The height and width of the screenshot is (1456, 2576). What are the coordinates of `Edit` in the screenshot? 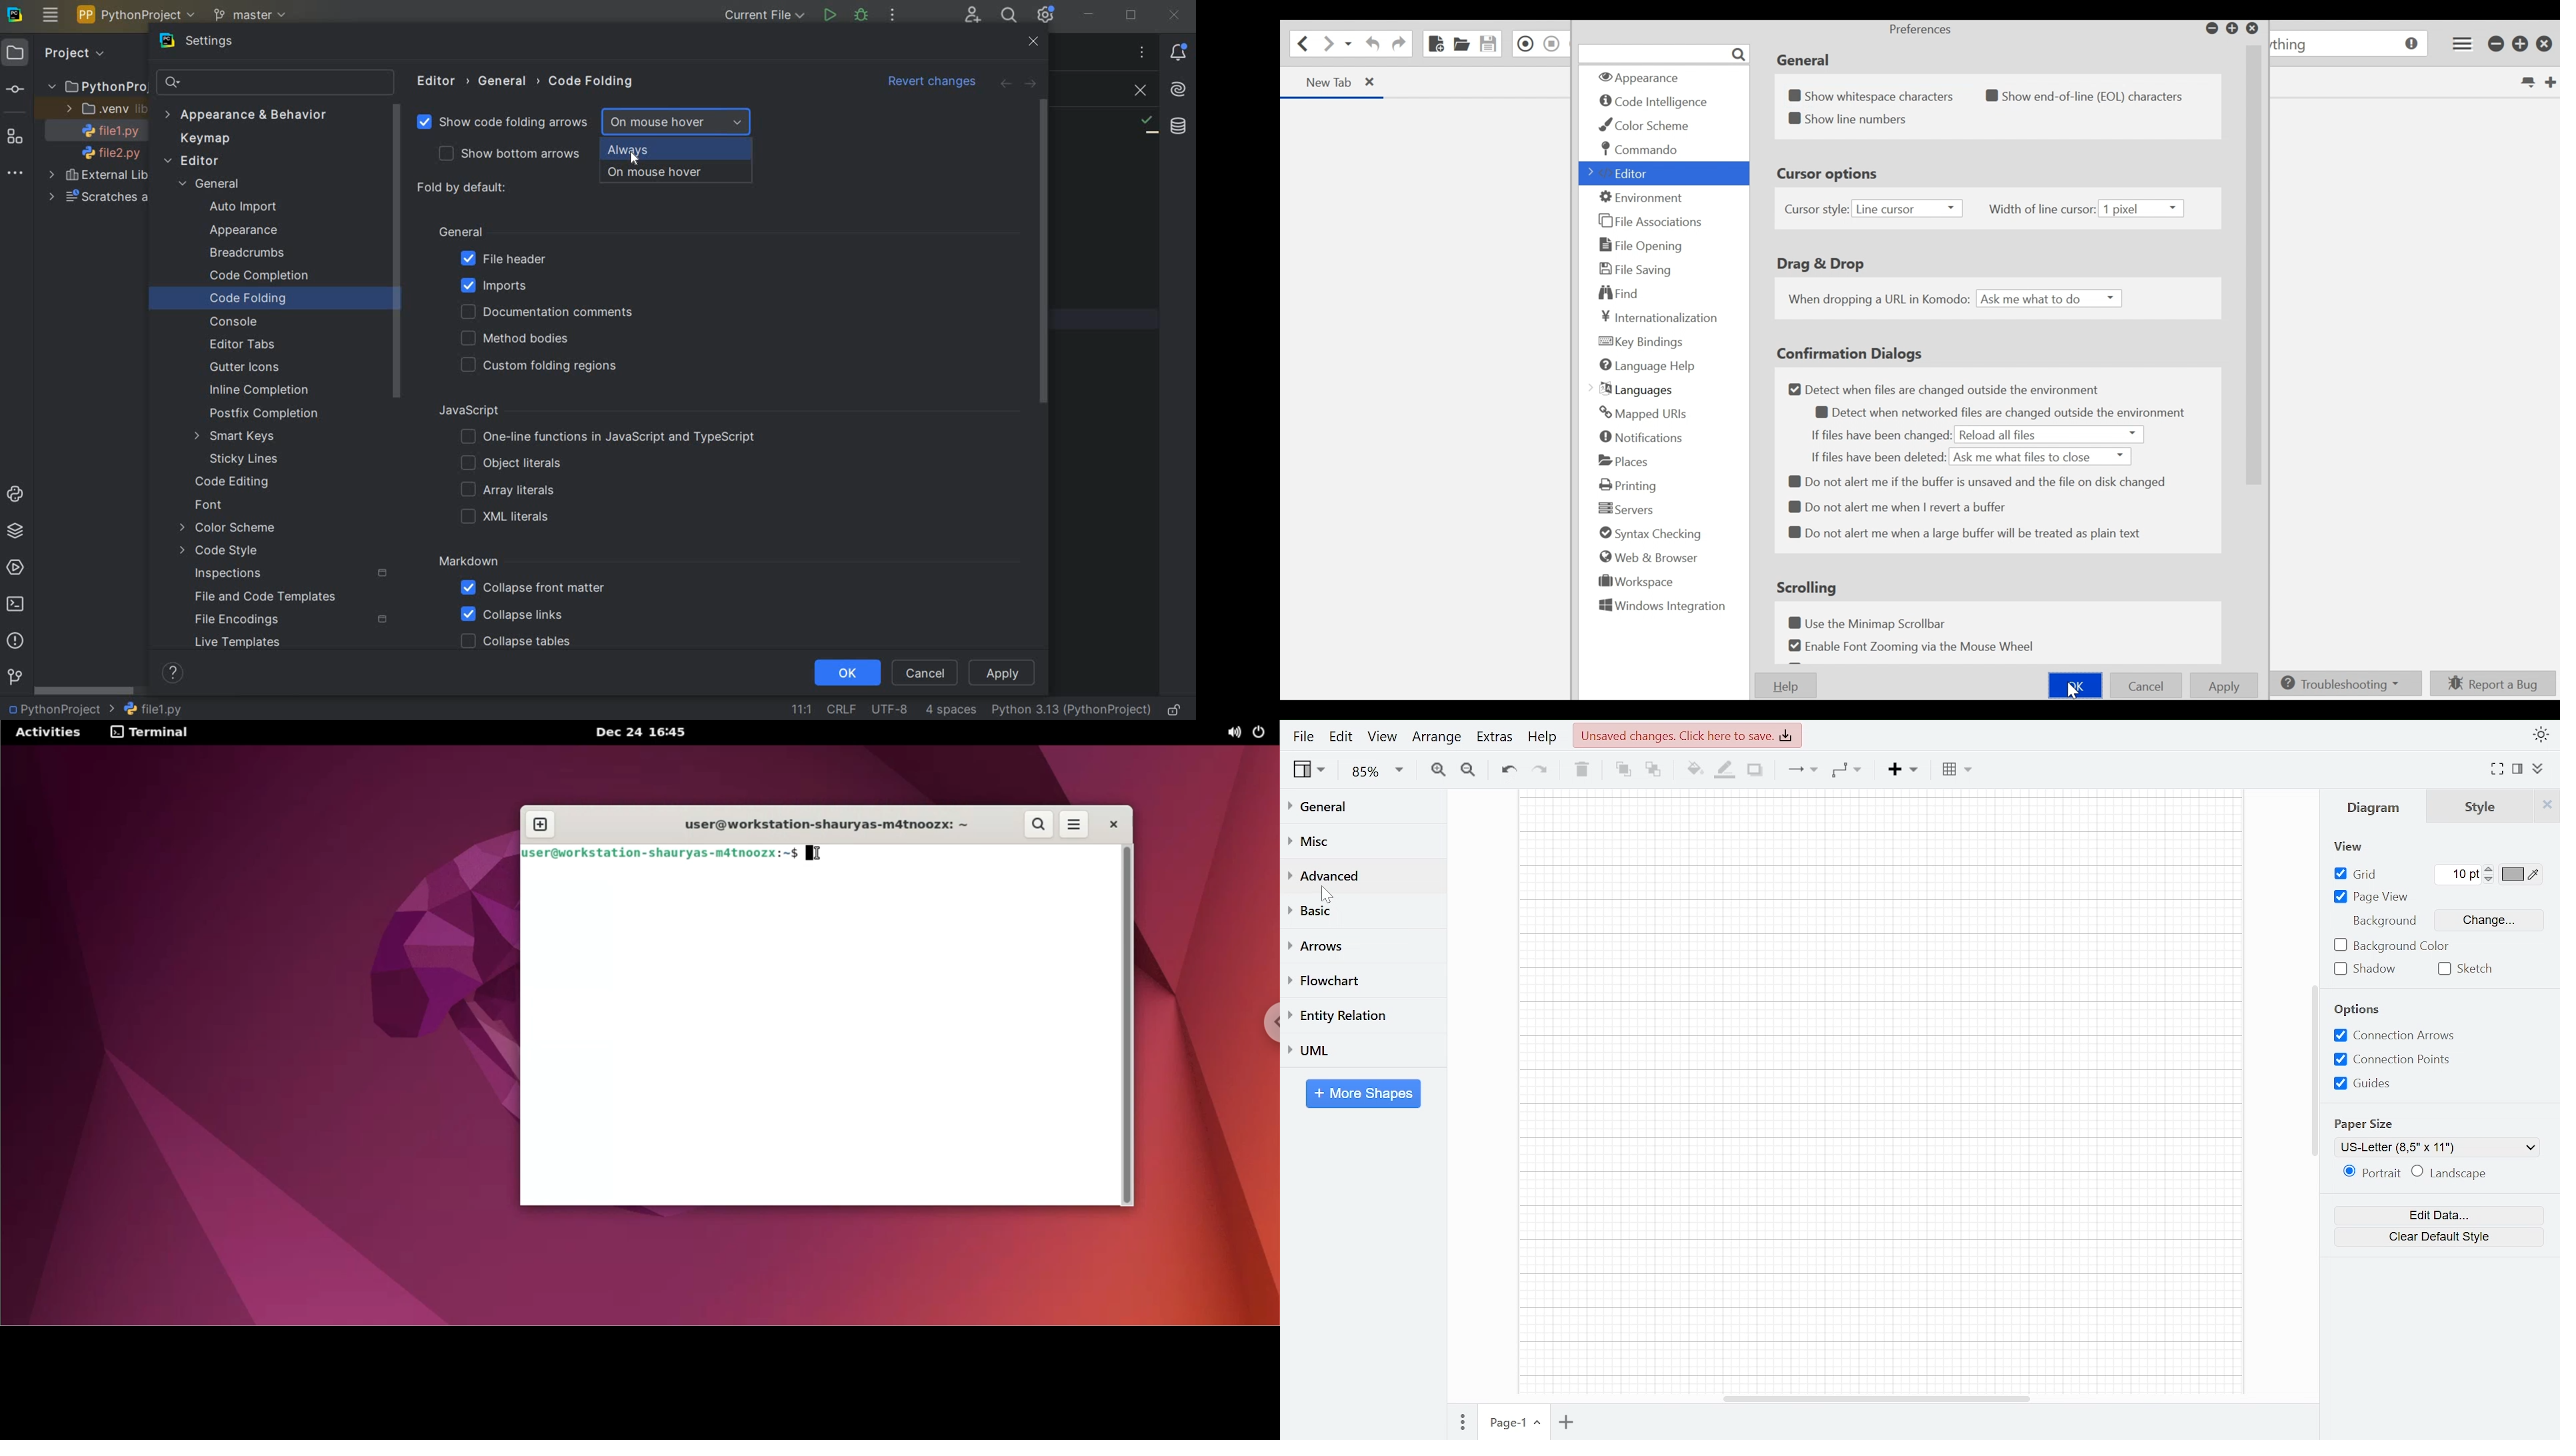 It's located at (1342, 737).